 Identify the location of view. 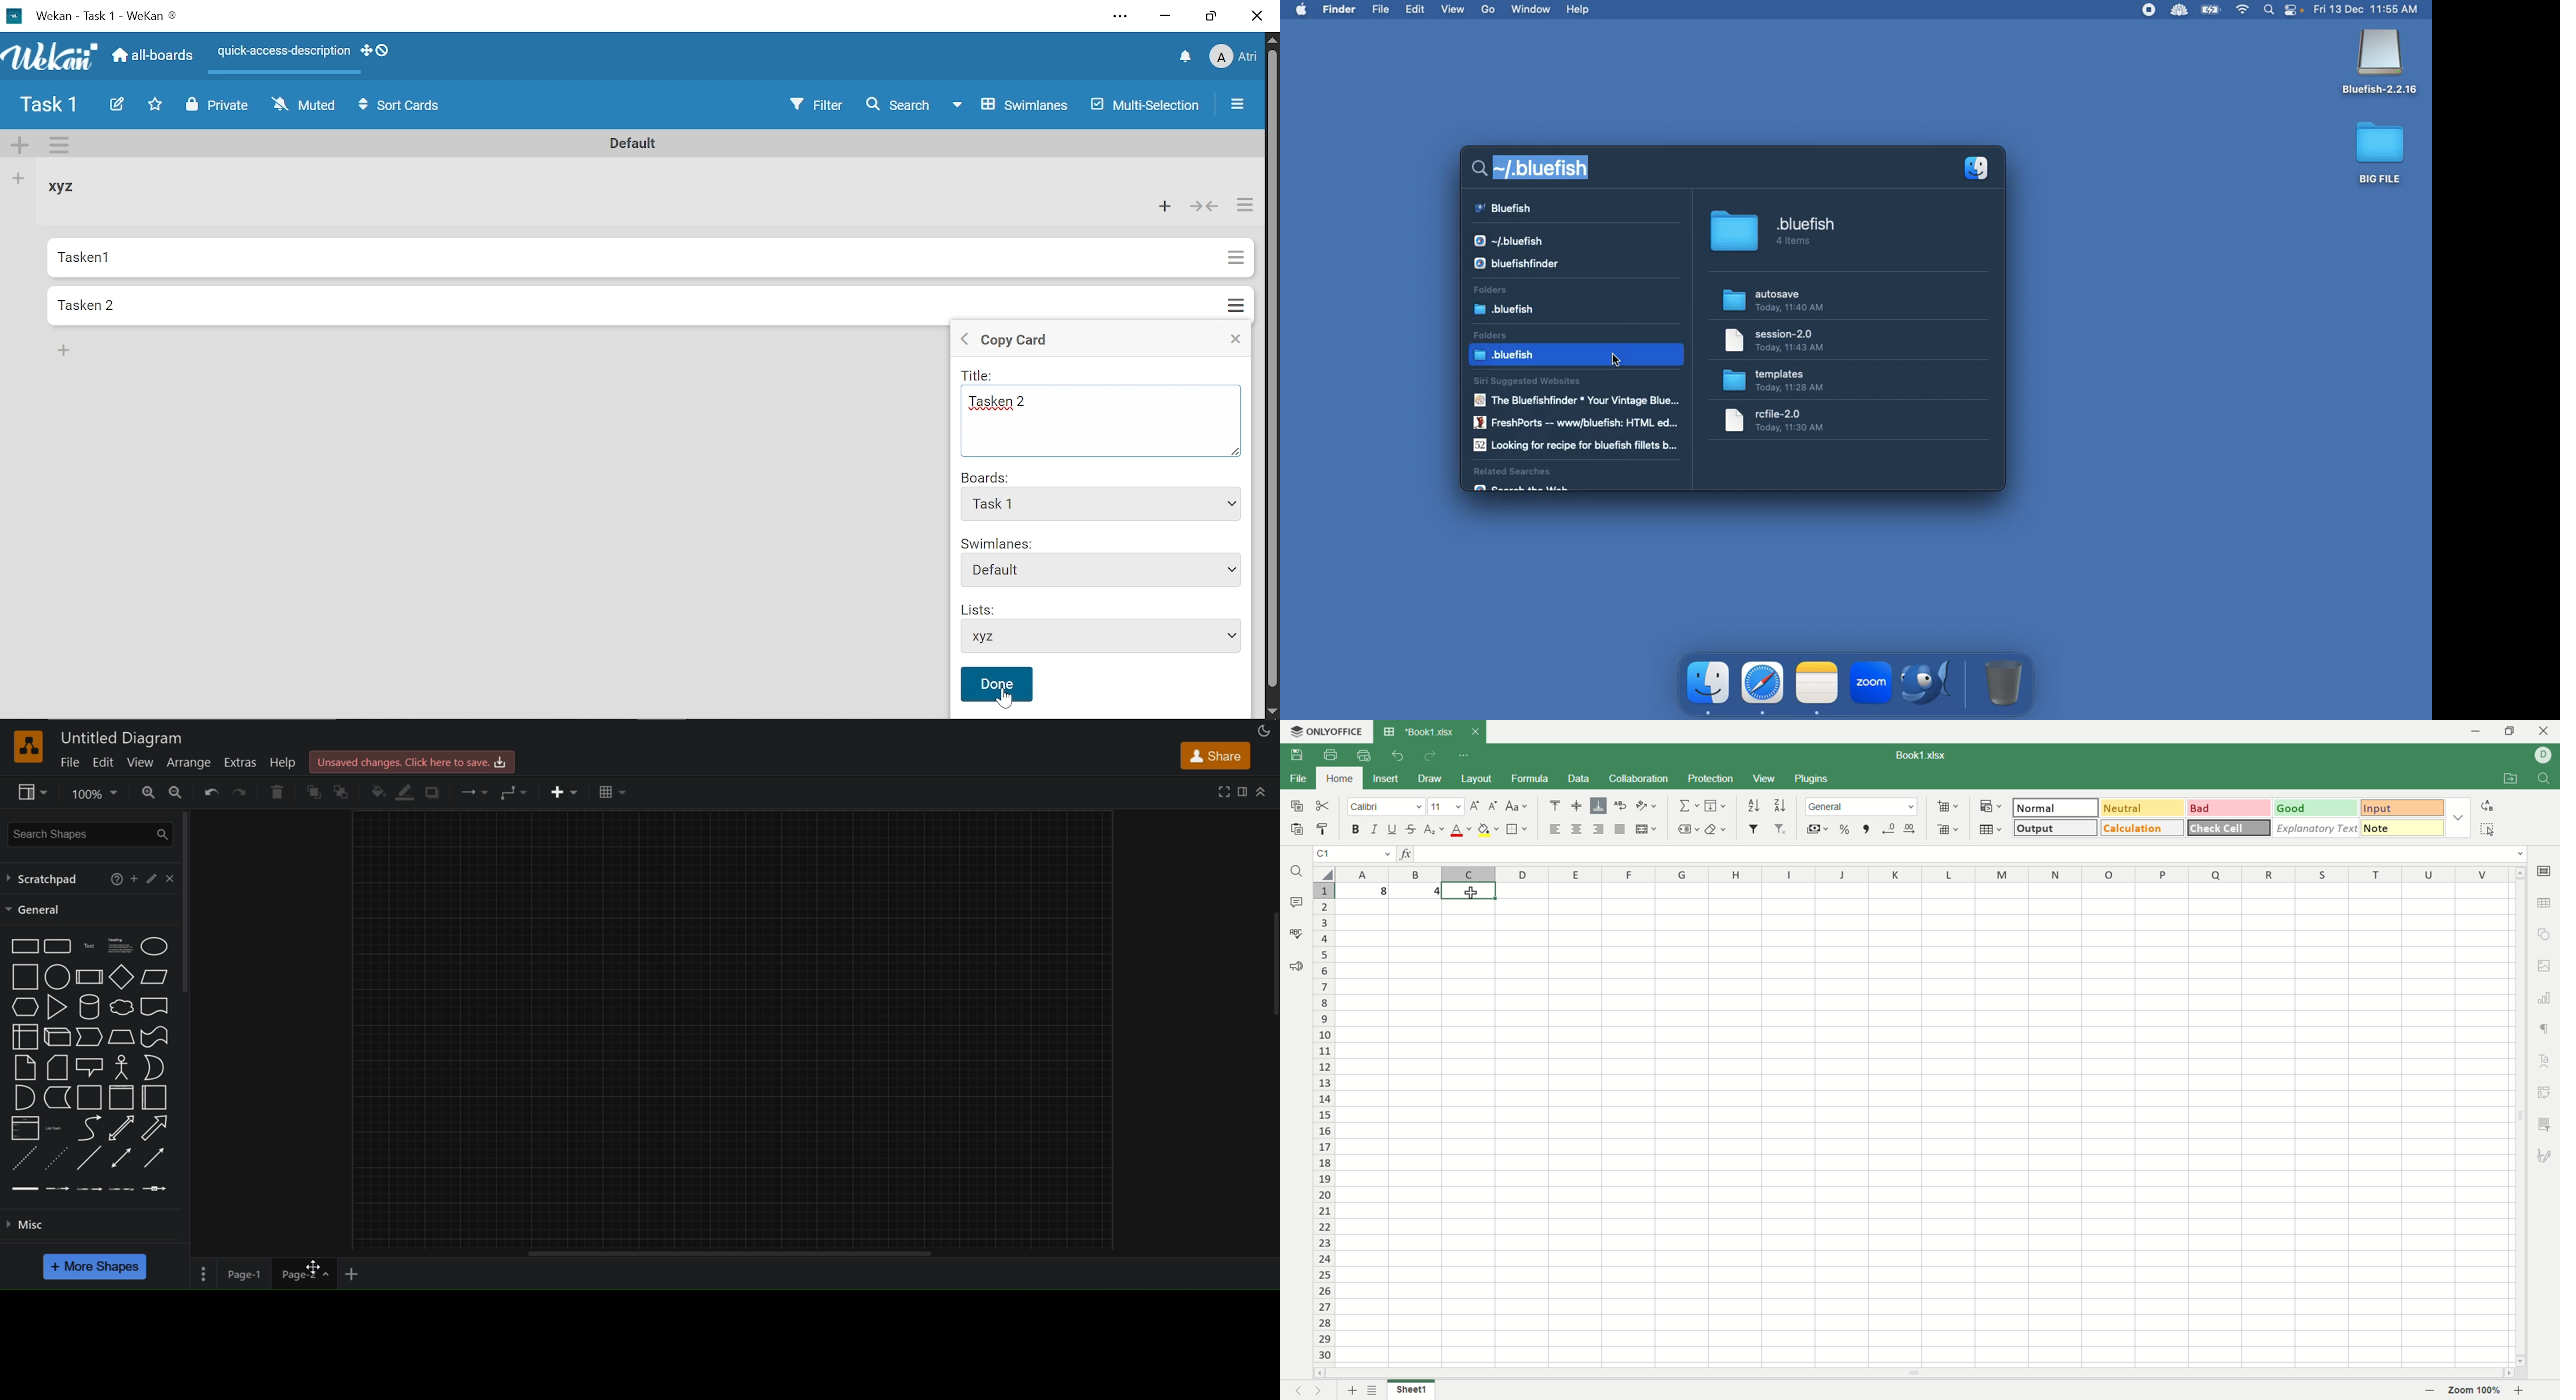
(30, 793).